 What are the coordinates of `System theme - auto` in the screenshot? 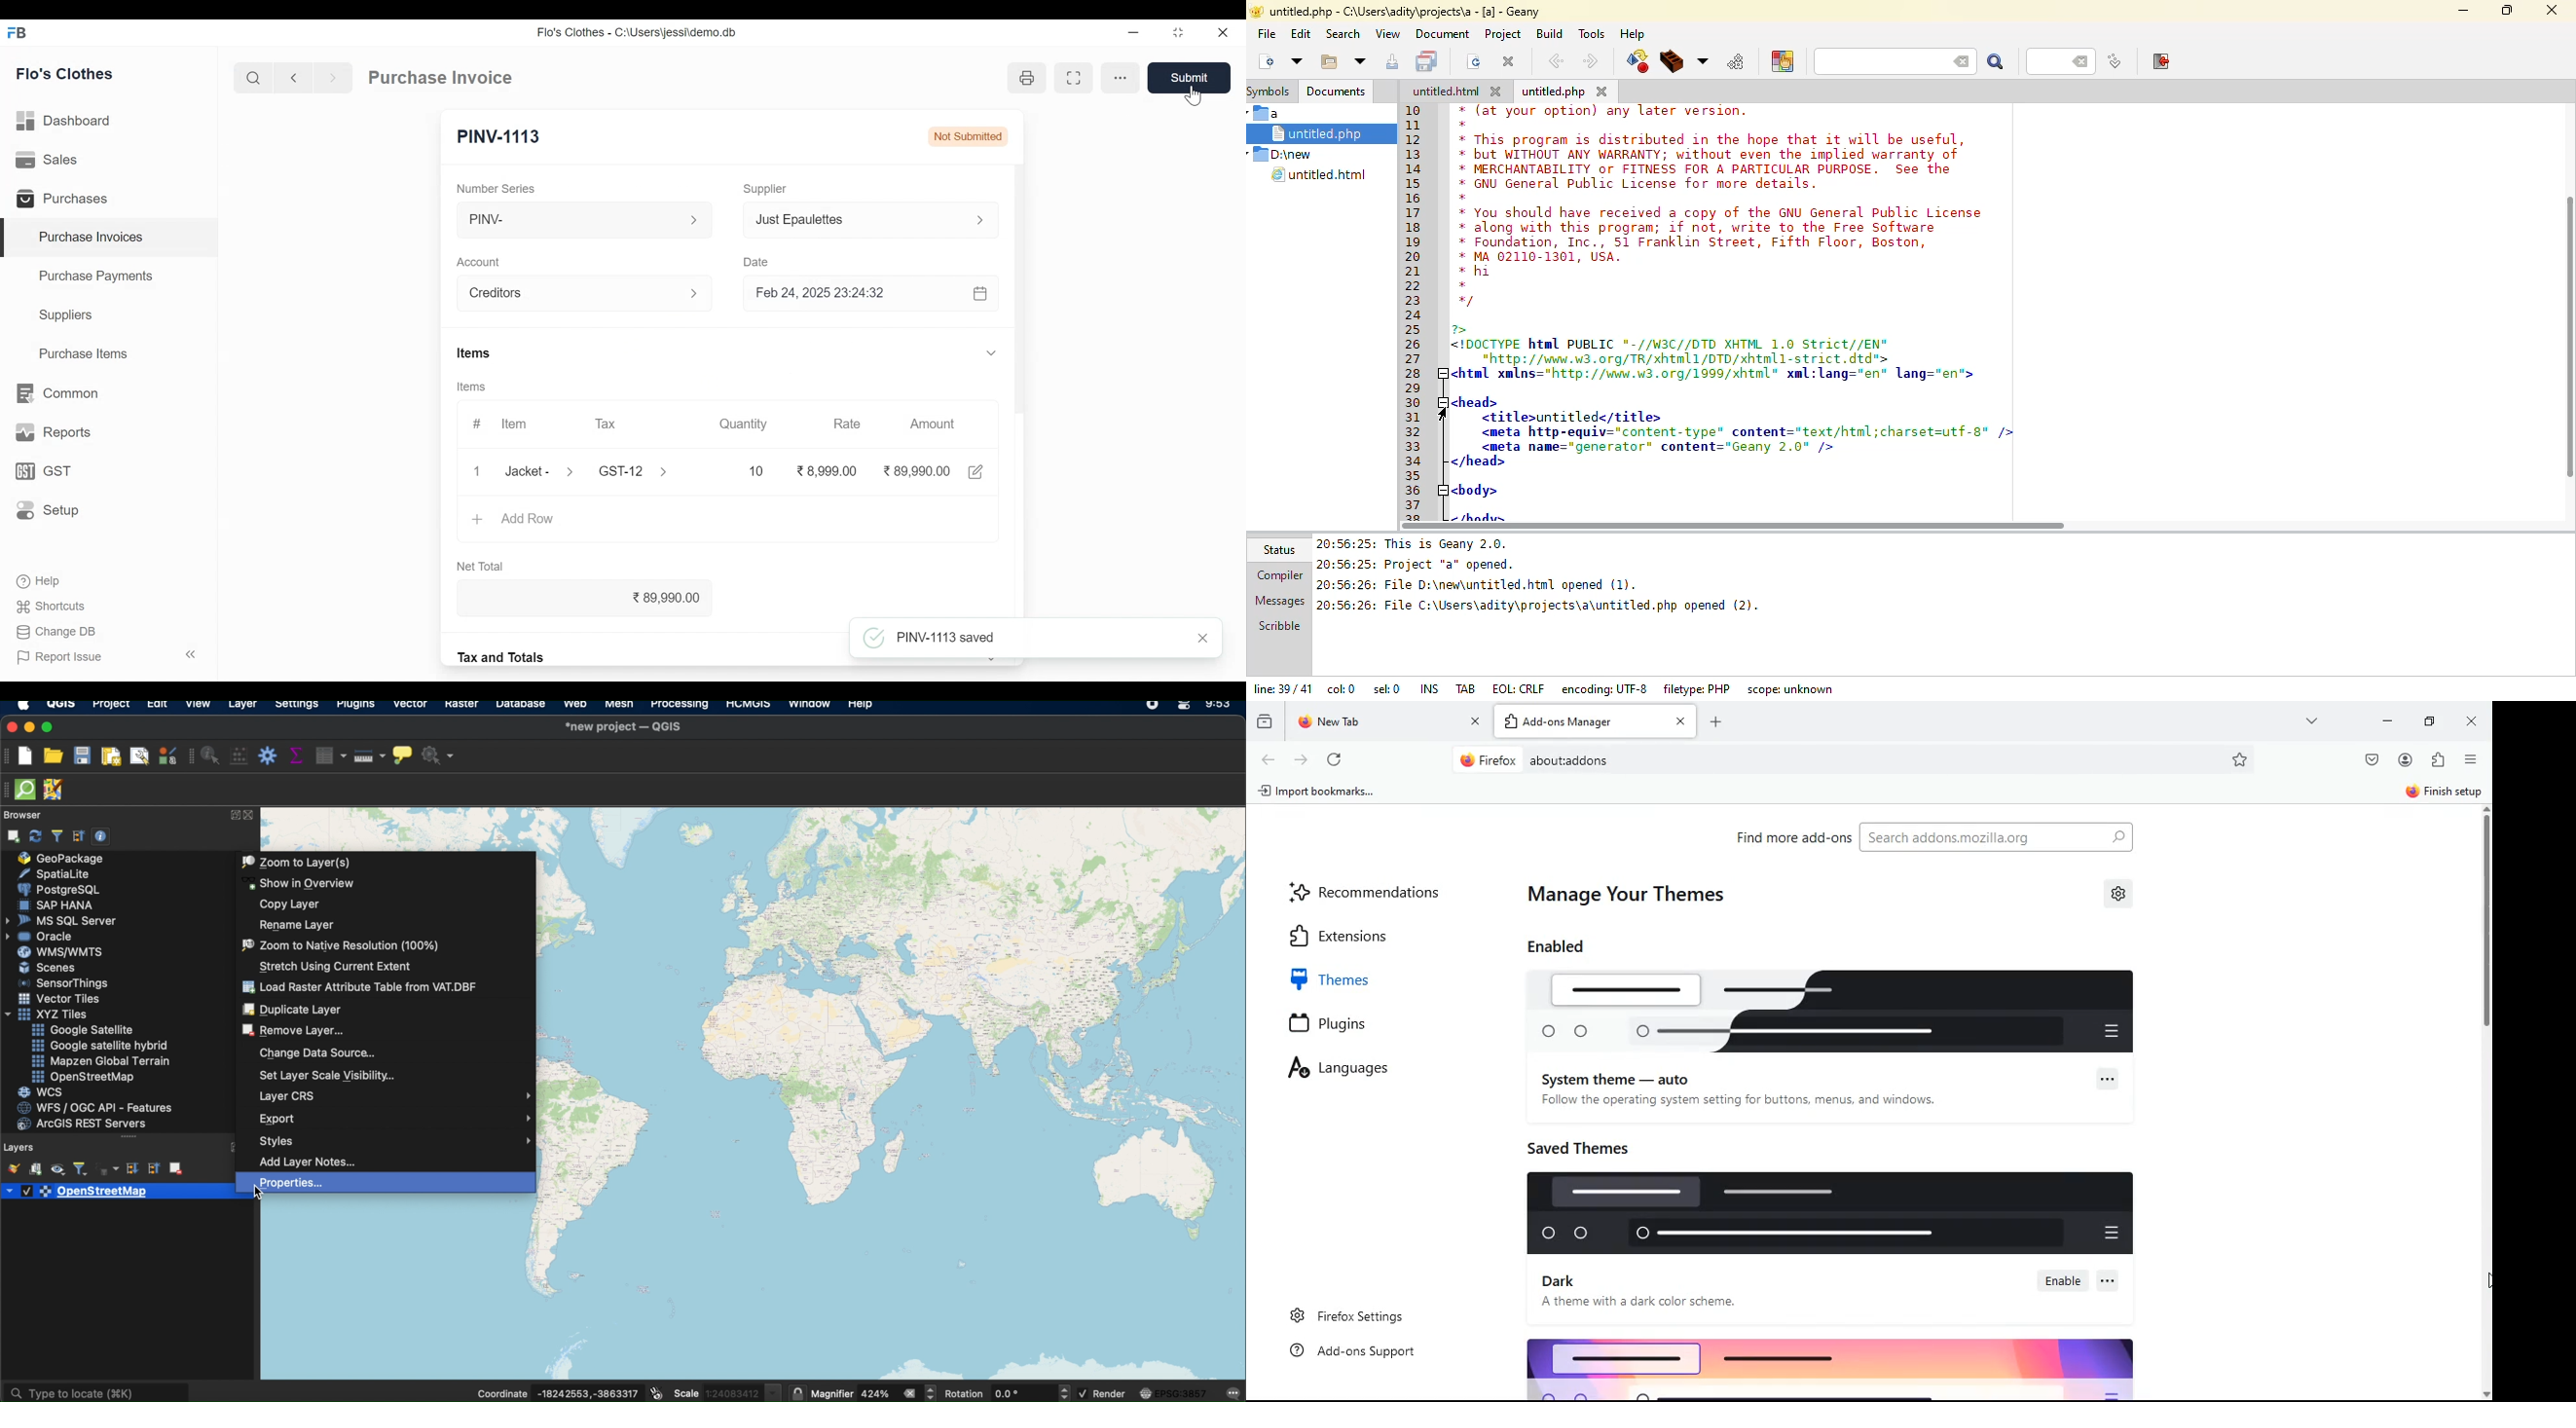 It's located at (1619, 1078).